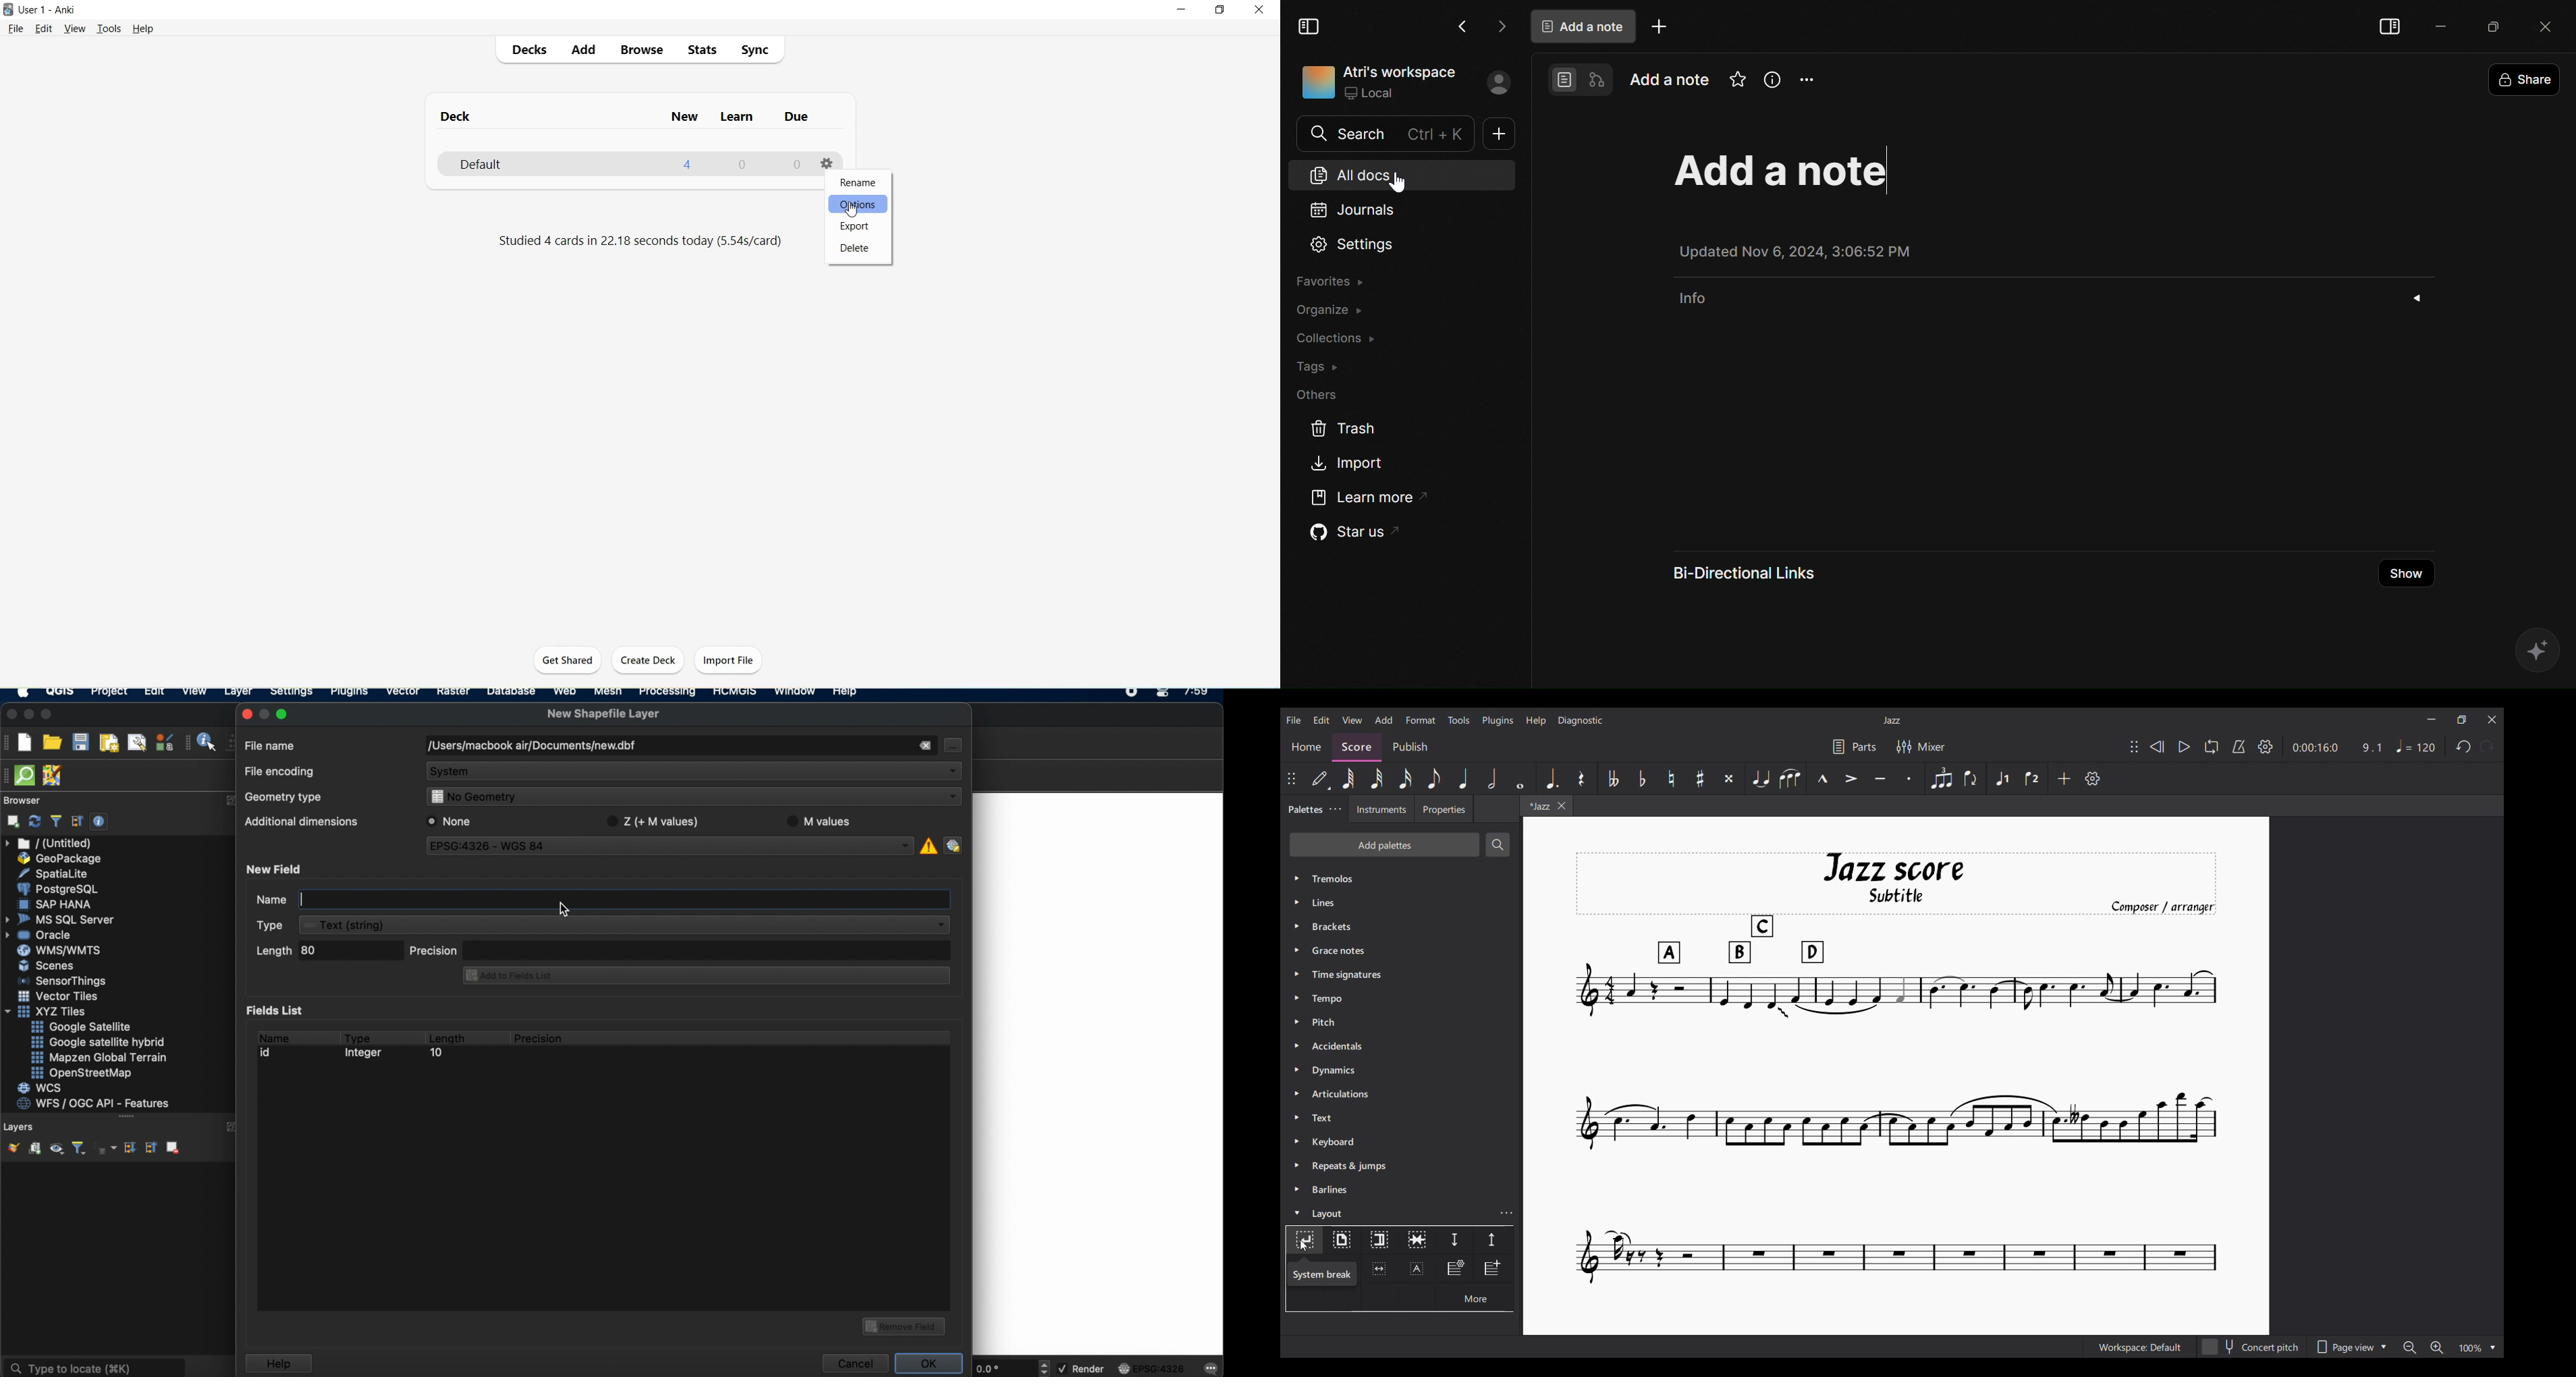 The image size is (2576, 1400). I want to click on Insert text frame, so click(1417, 1269).